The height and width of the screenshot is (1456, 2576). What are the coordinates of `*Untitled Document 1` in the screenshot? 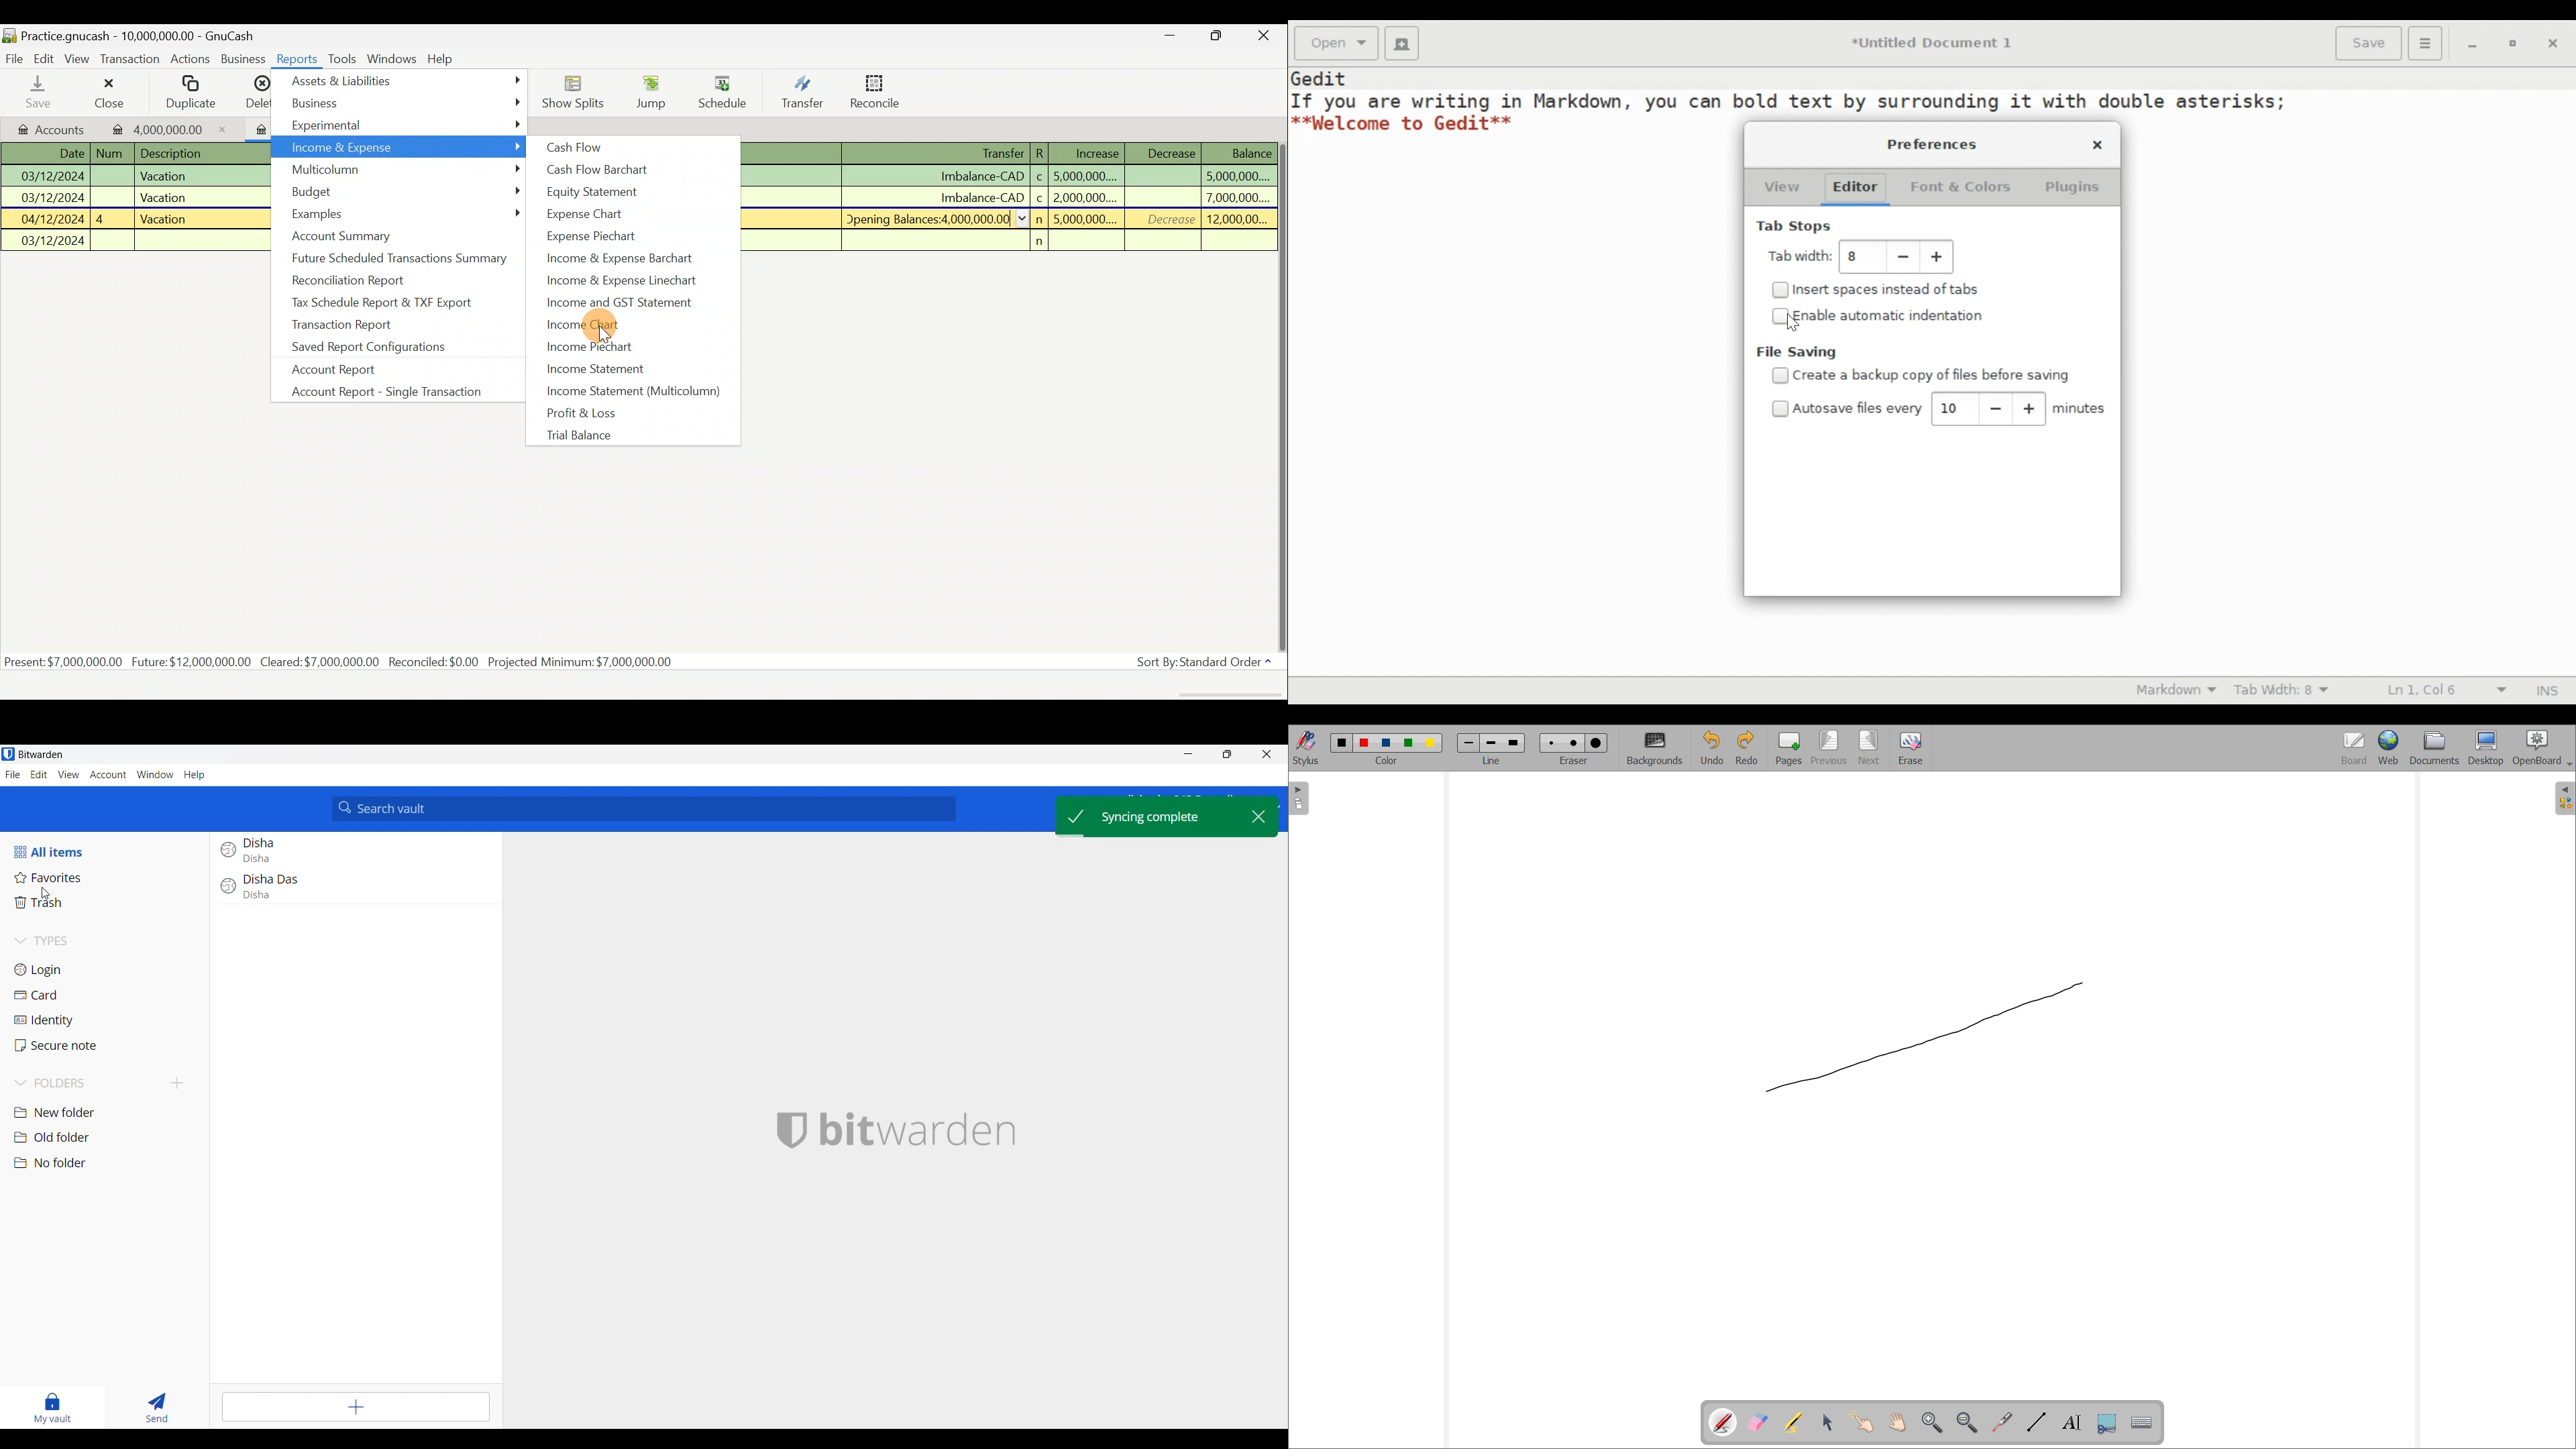 It's located at (1936, 44).